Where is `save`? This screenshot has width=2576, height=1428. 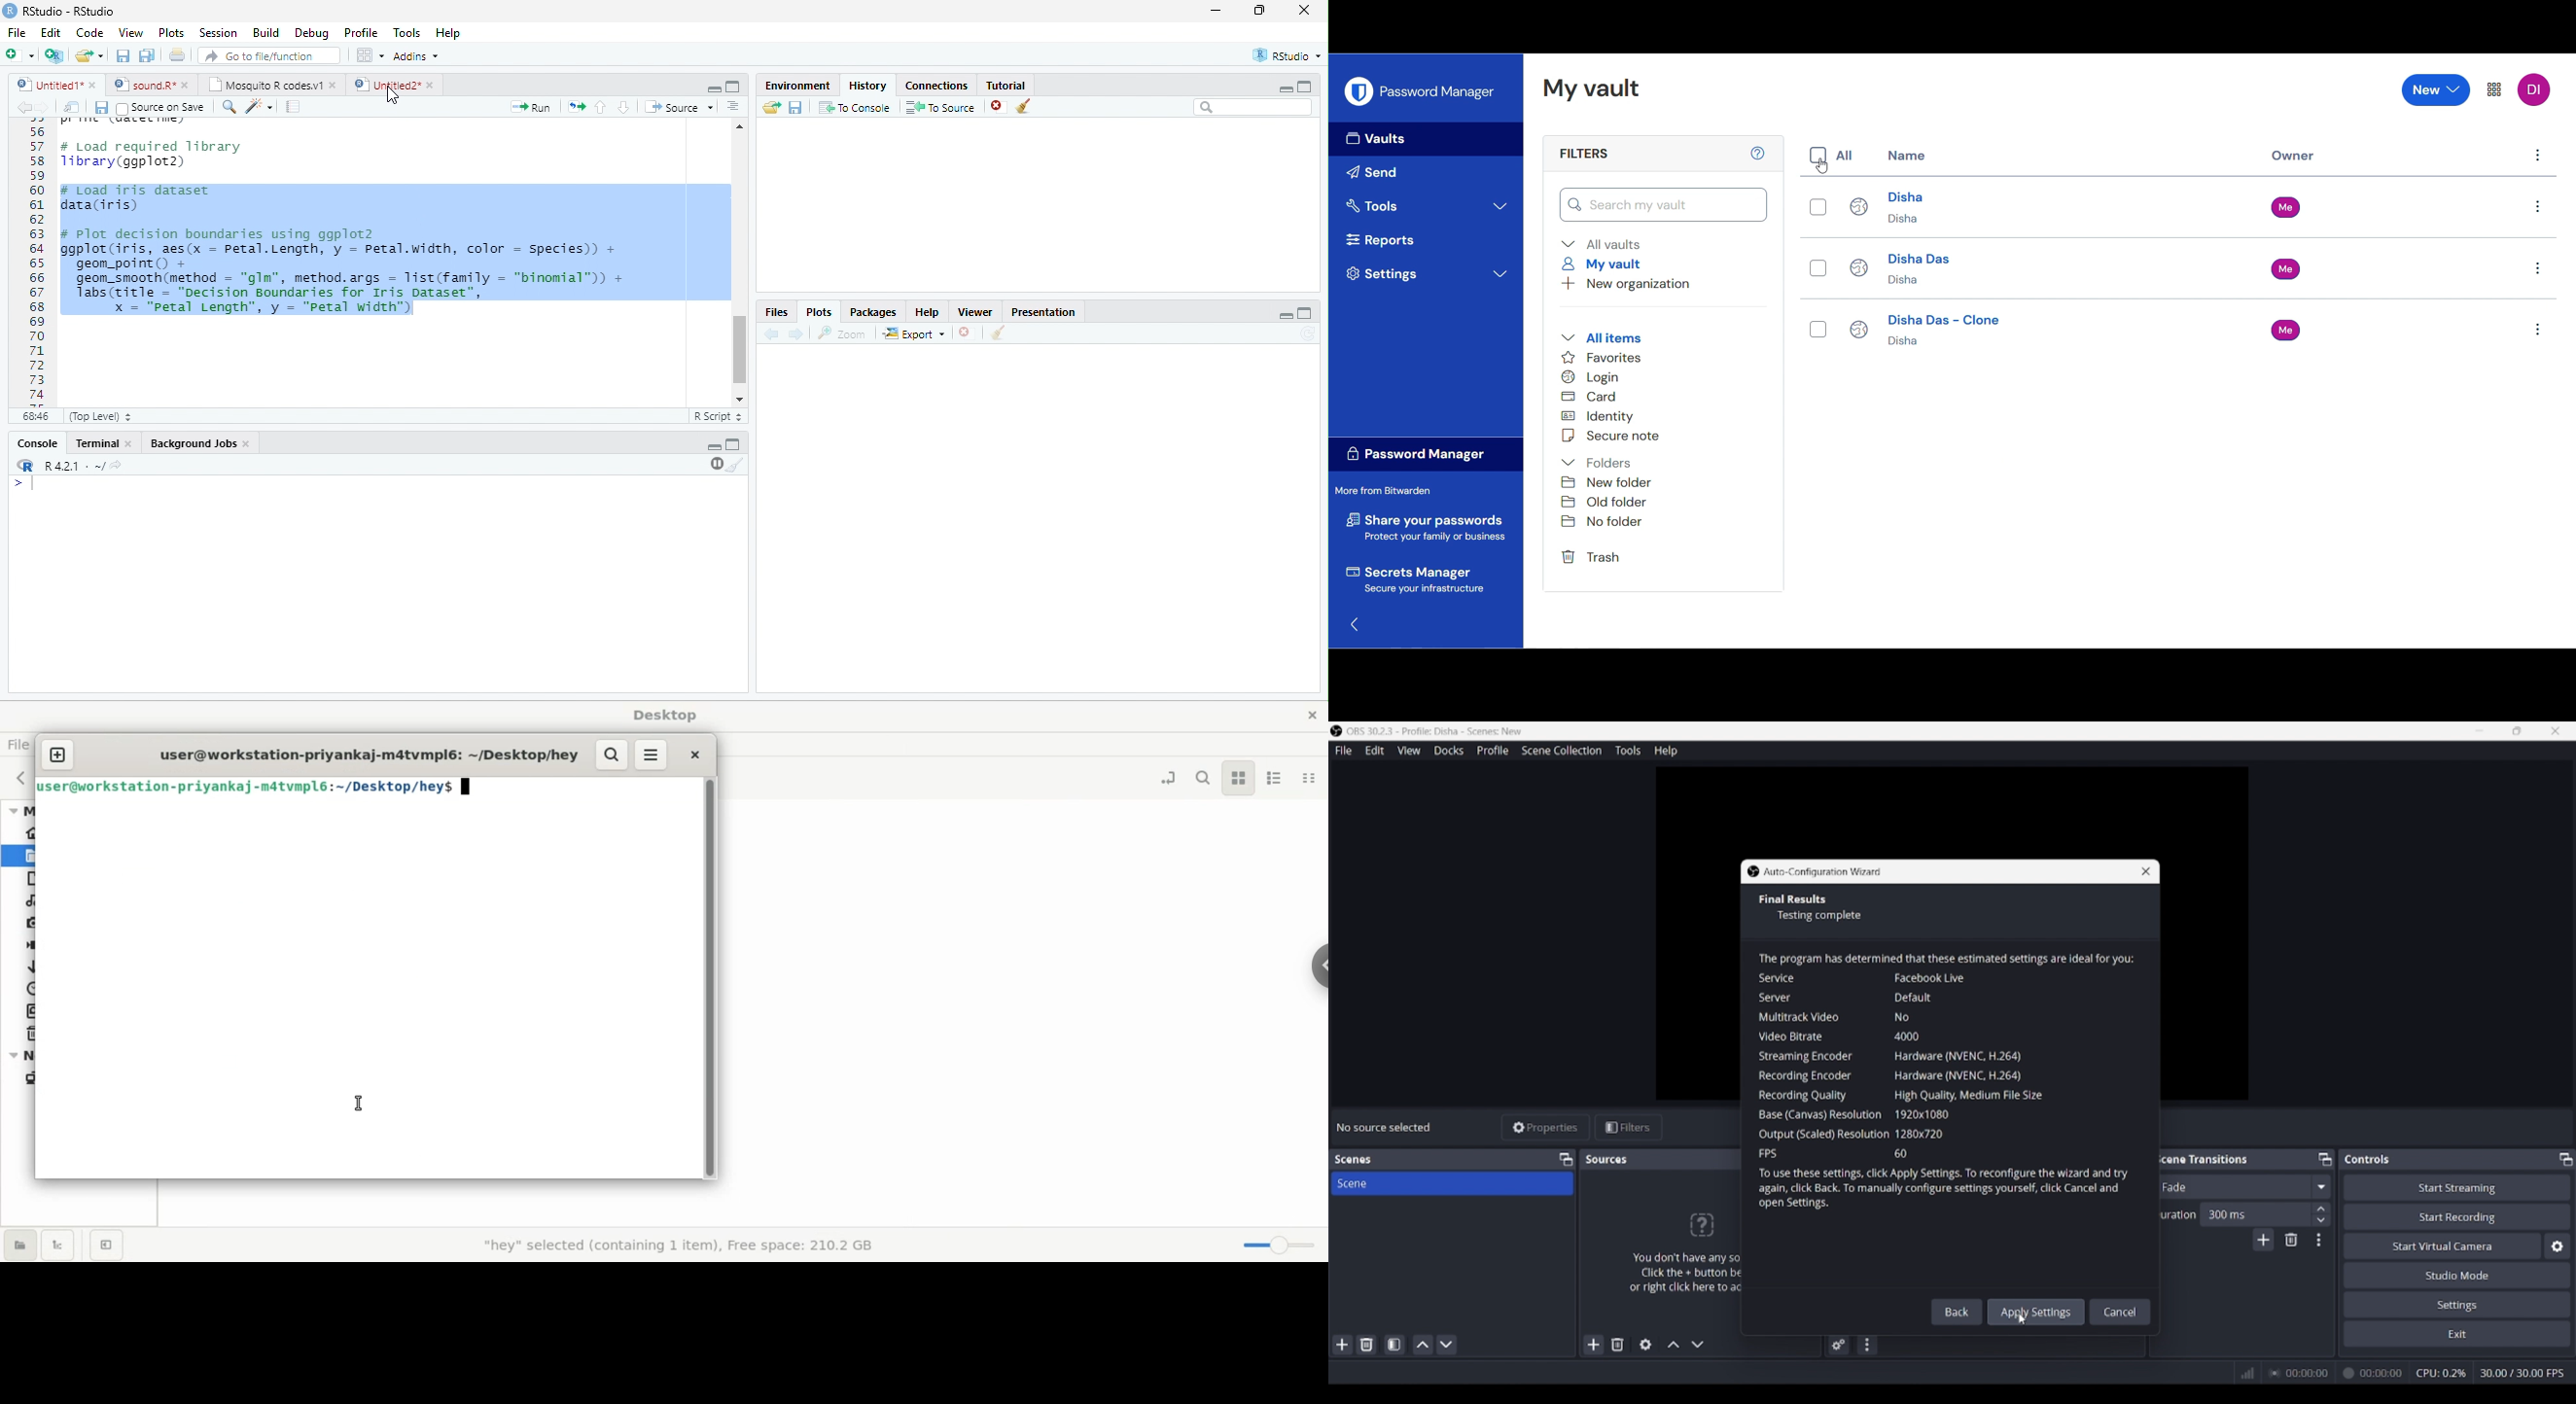
save is located at coordinates (794, 108).